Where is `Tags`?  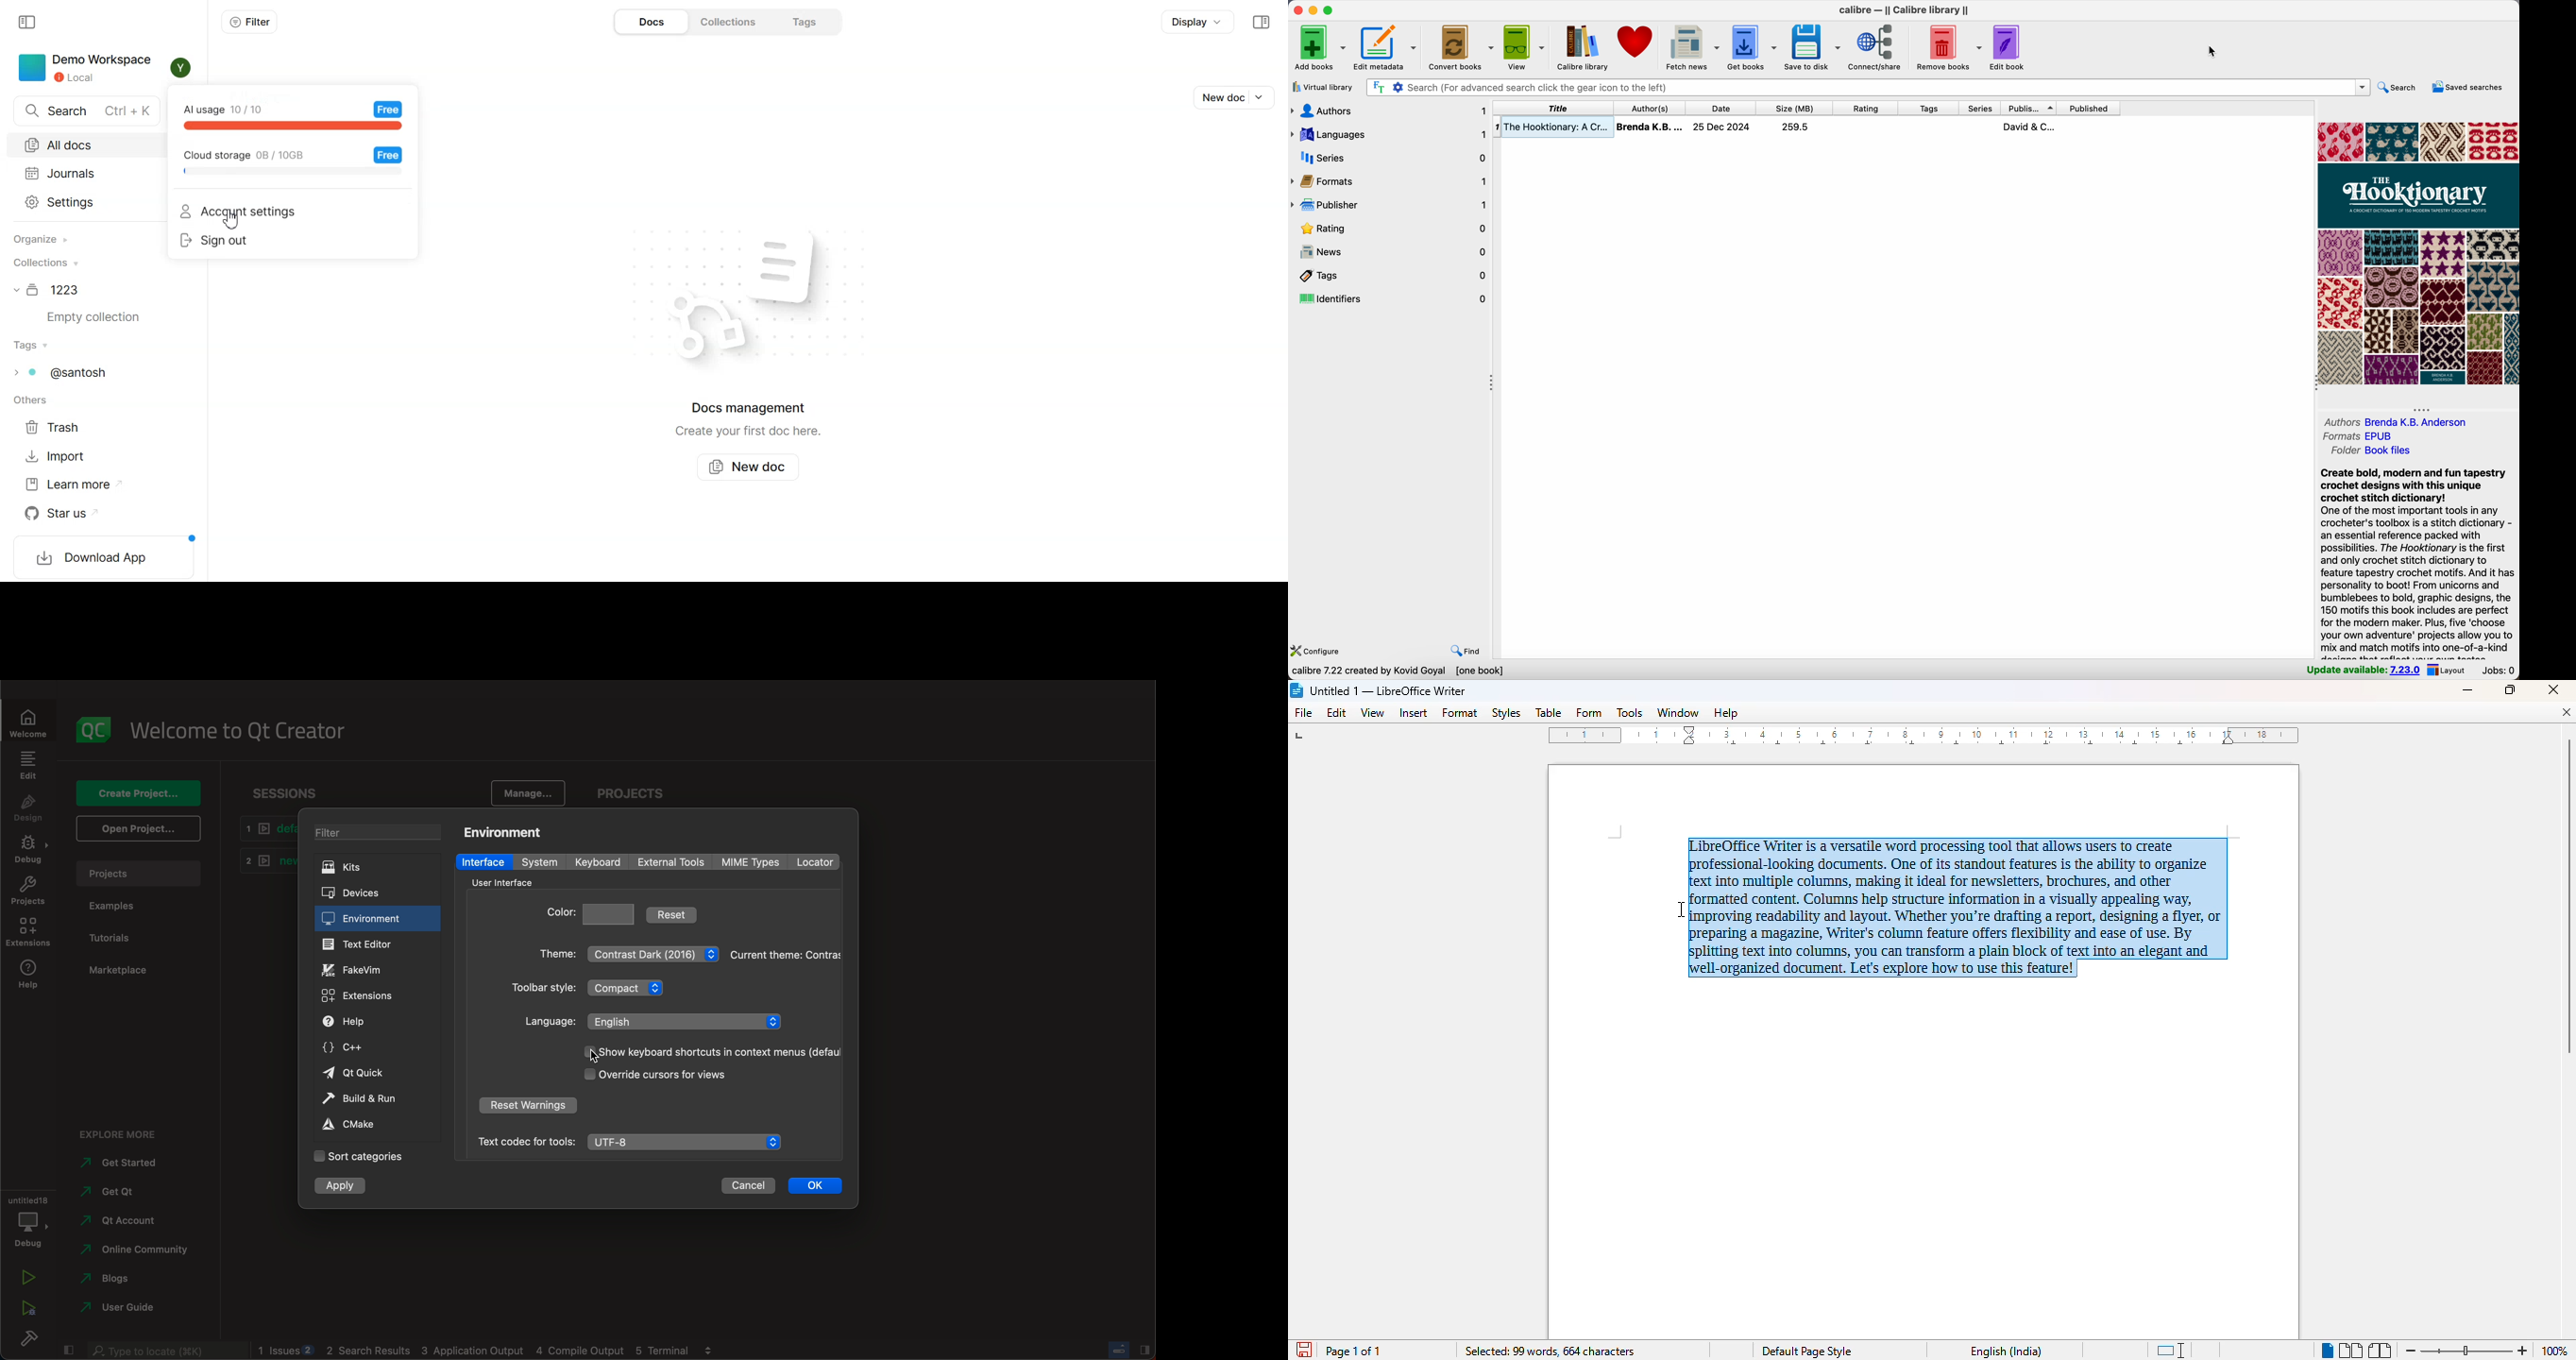 Tags is located at coordinates (32, 346).